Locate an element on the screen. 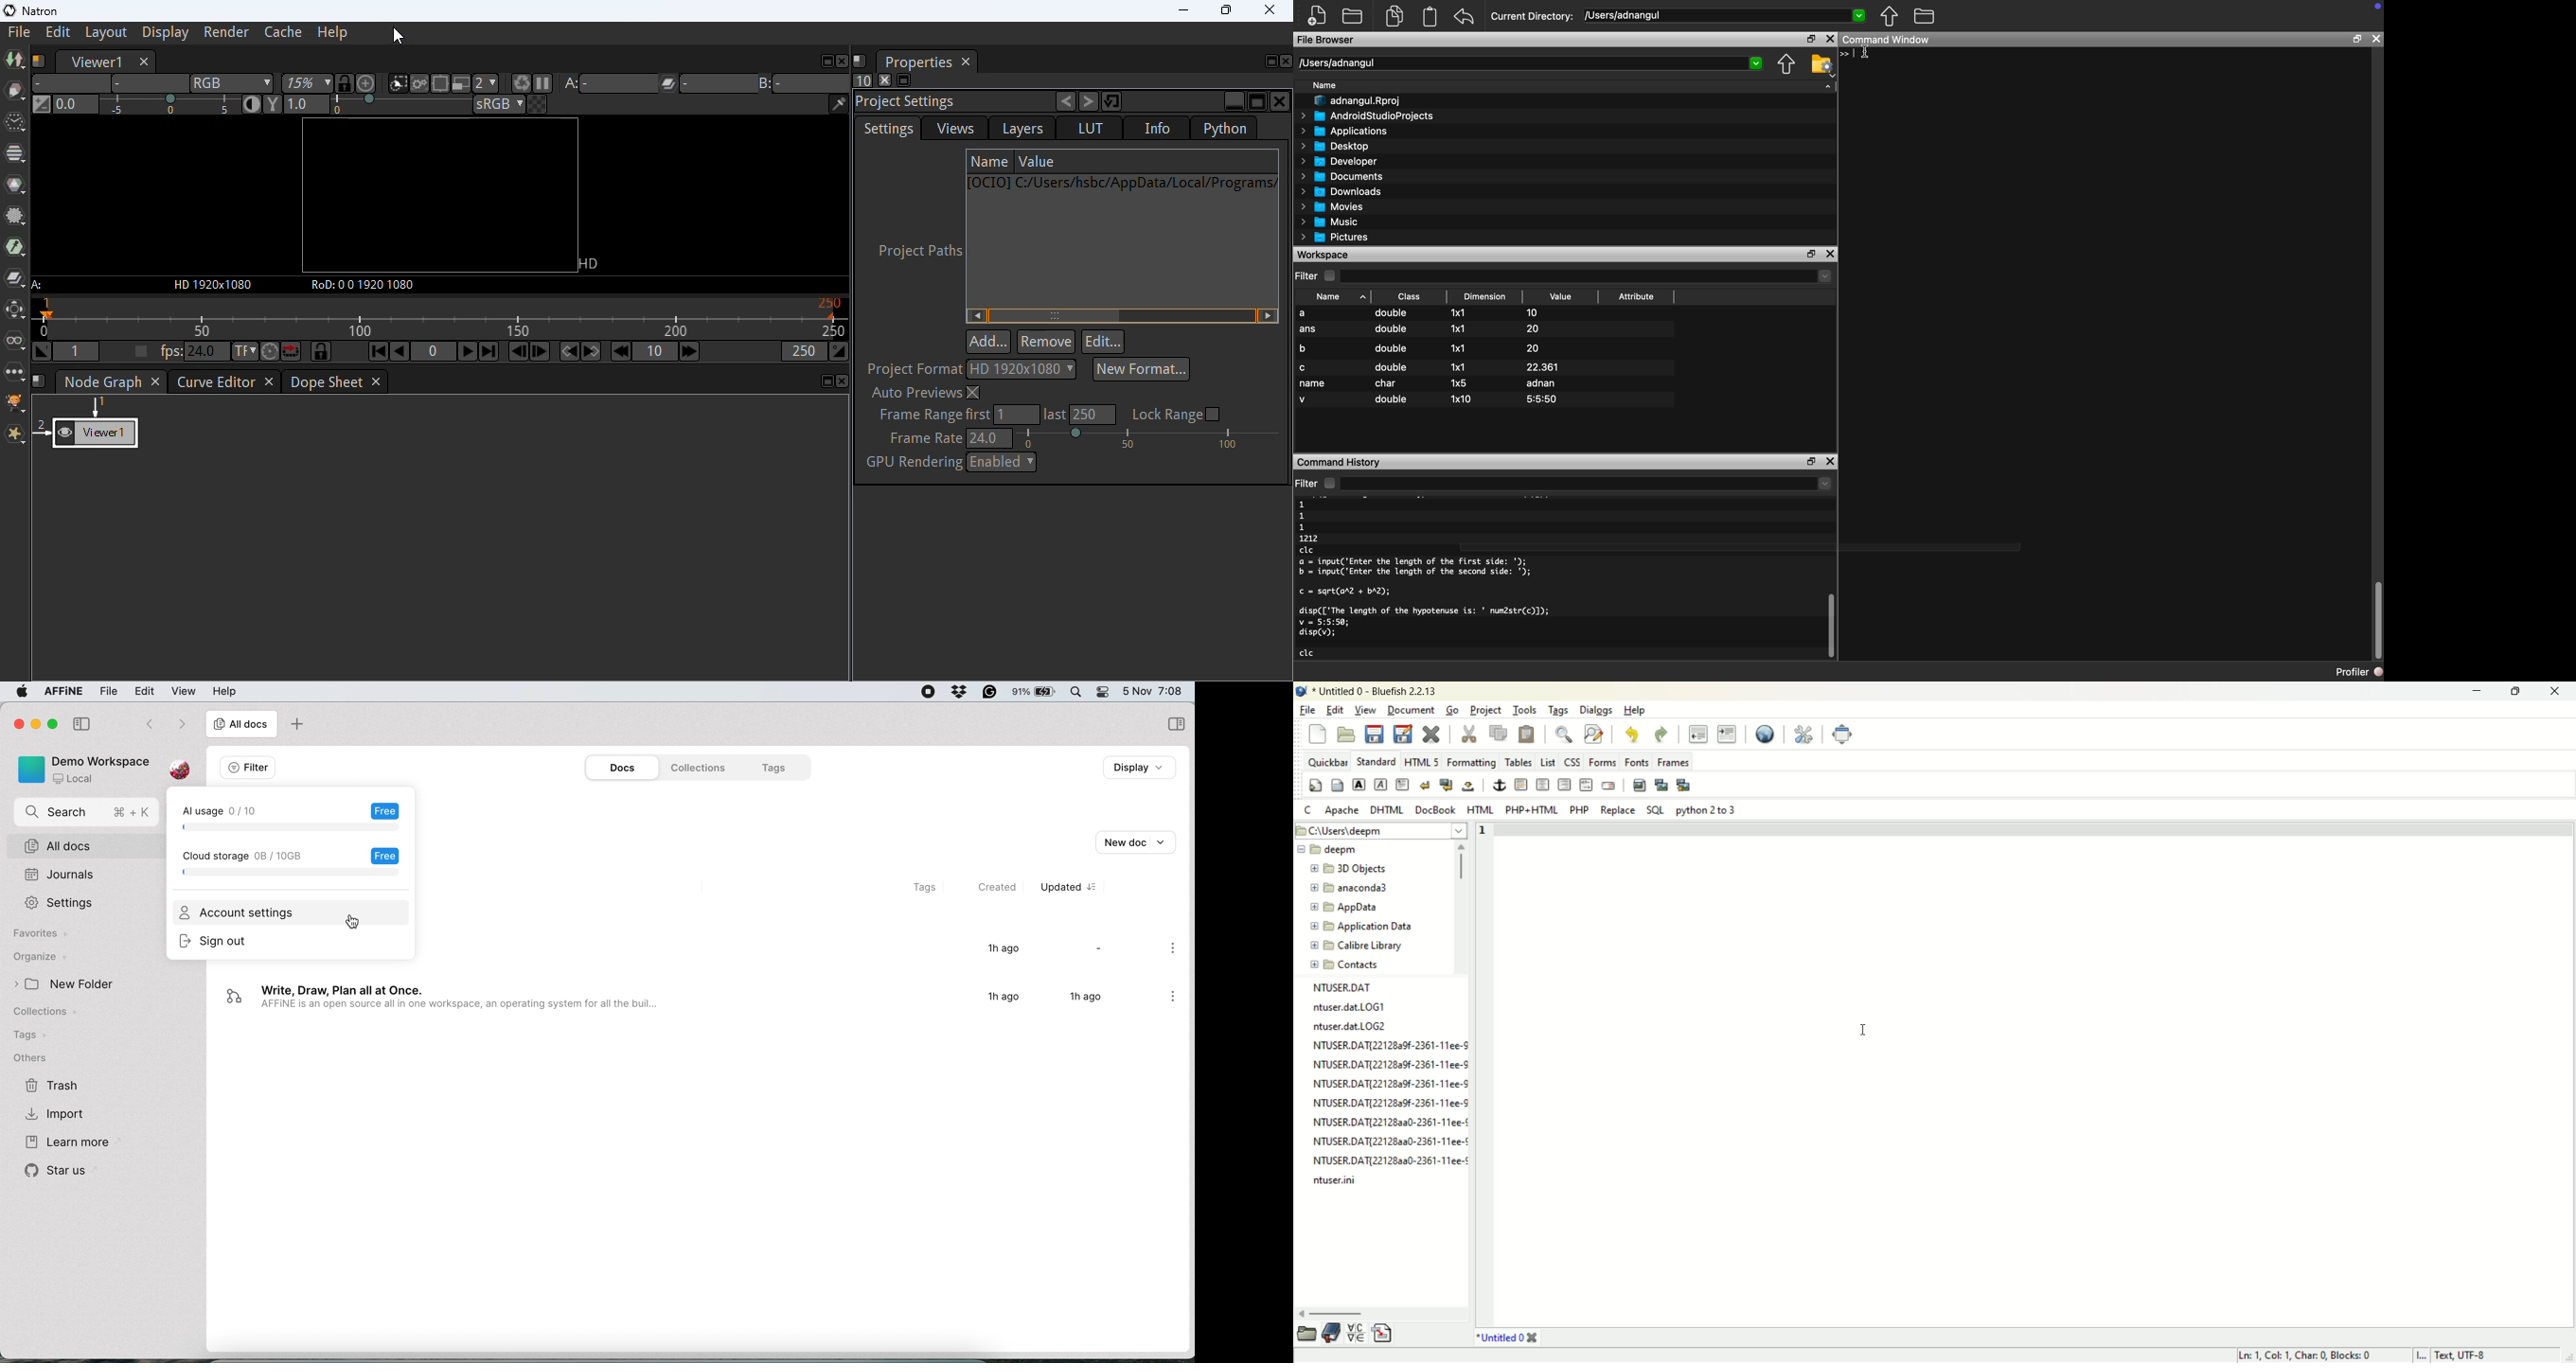 This screenshot has width=2576, height=1372. spotlight search is located at coordinates (1078, 692).